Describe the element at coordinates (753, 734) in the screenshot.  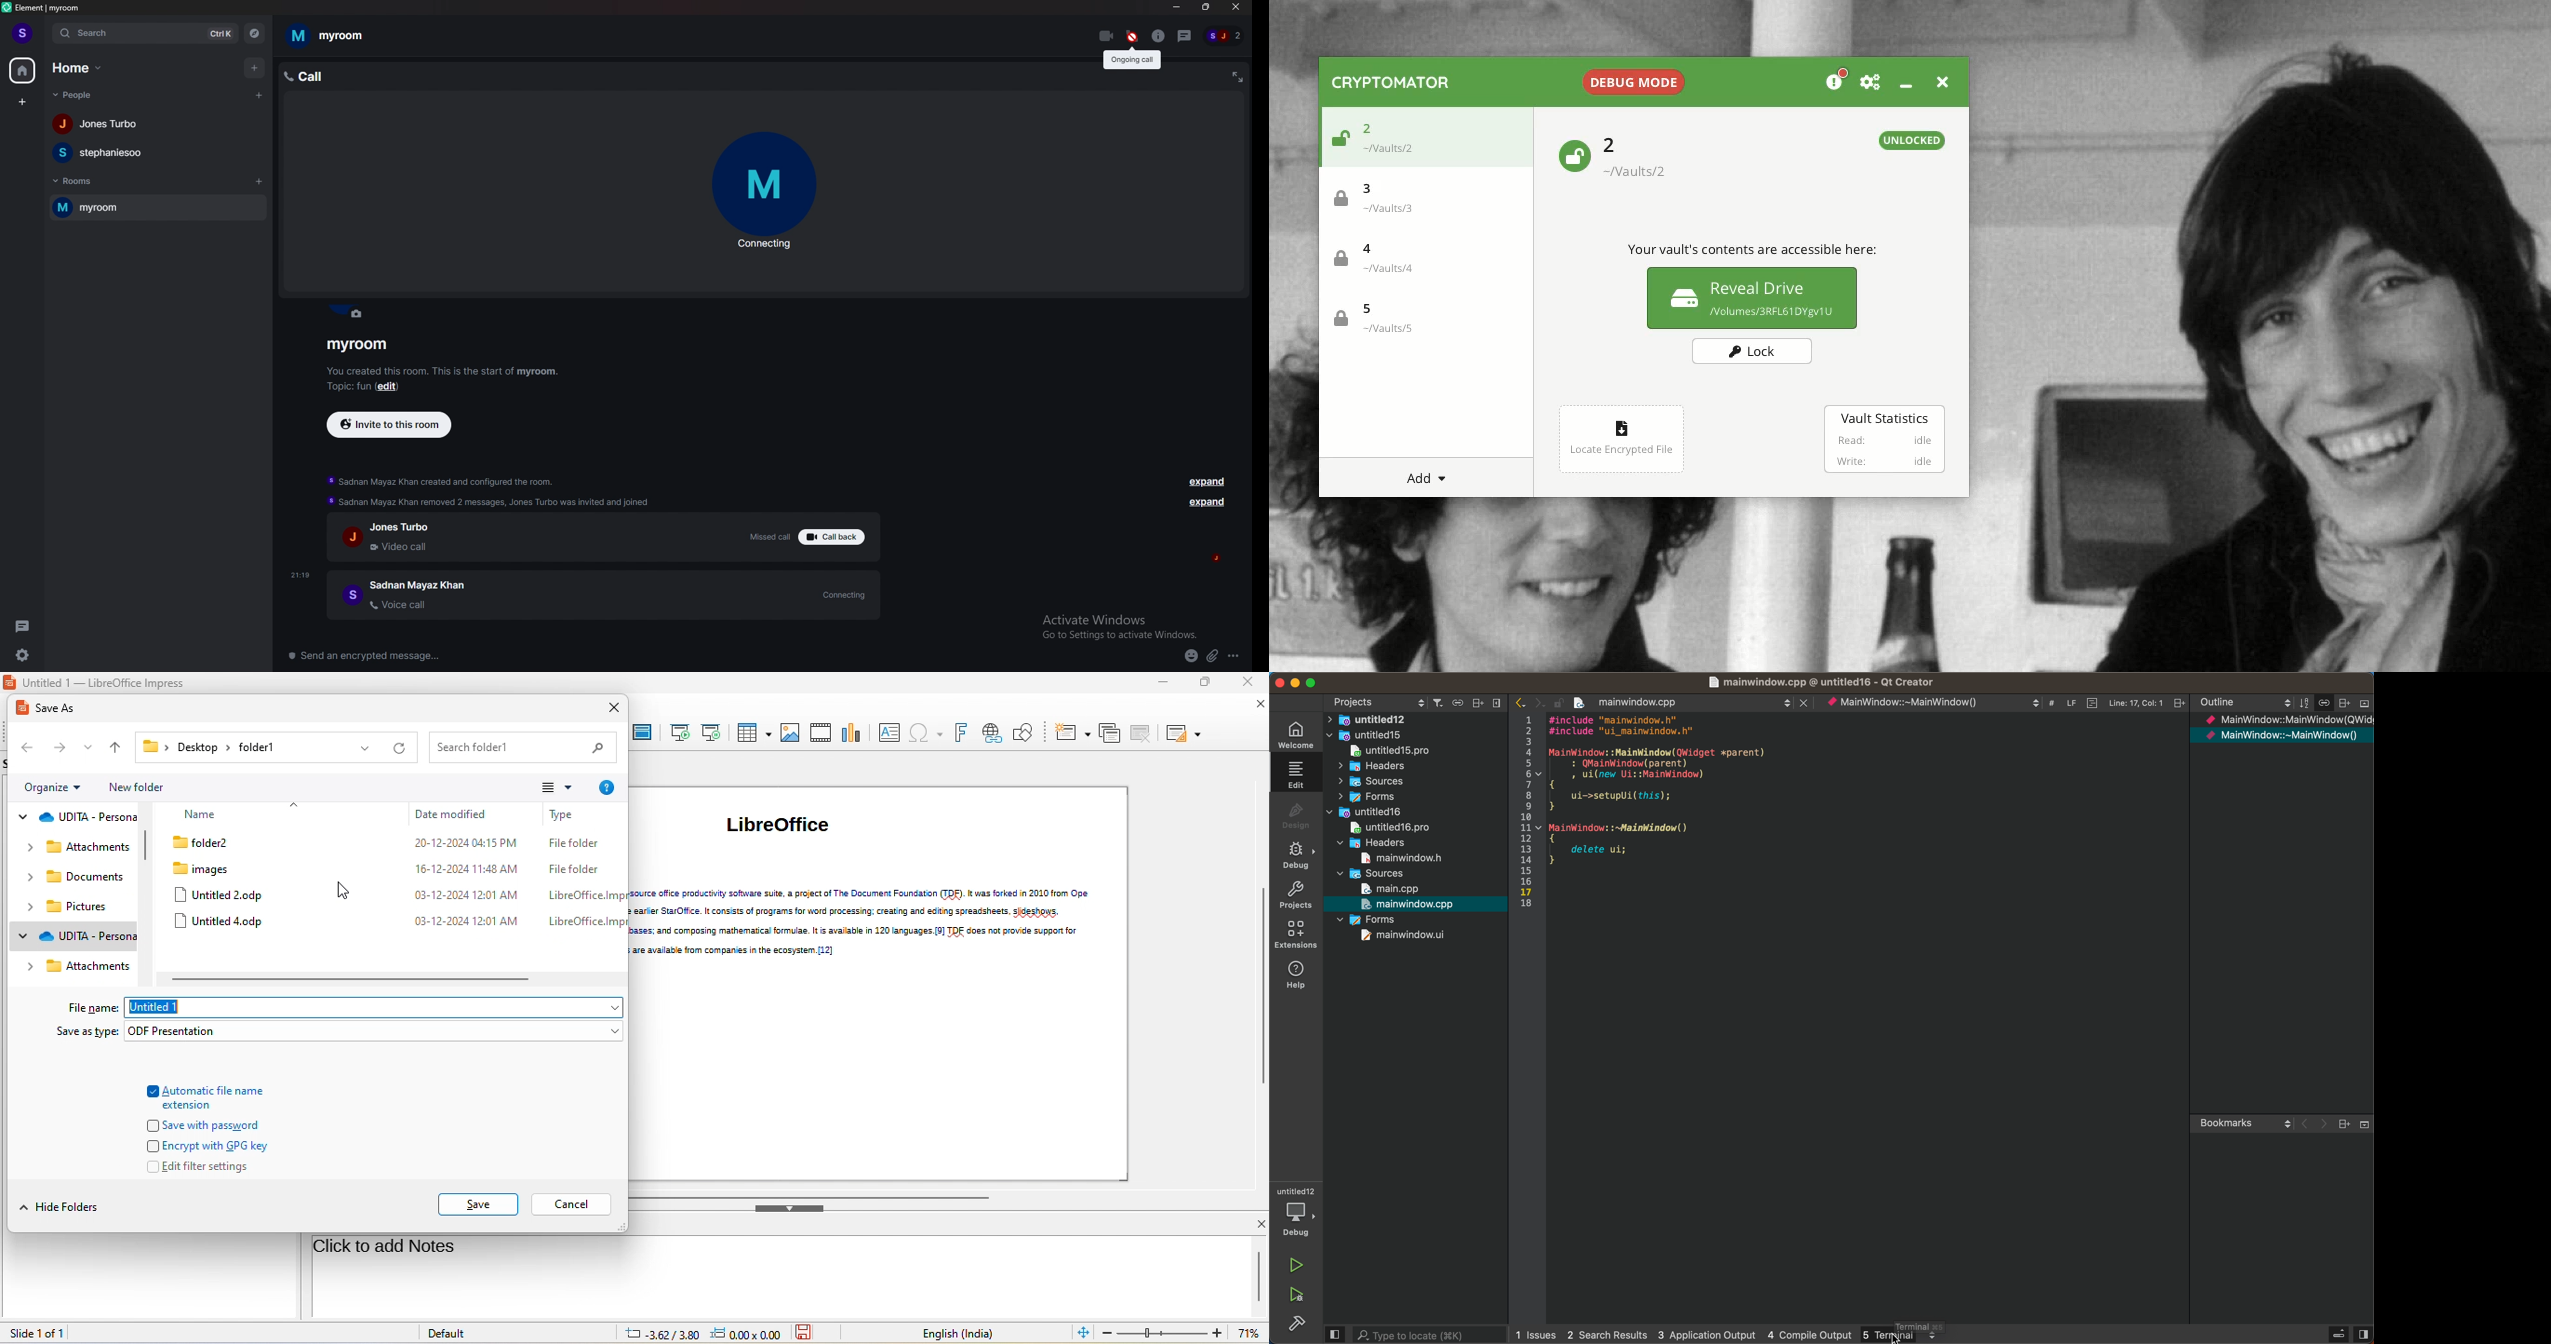
I see `table` at that location.